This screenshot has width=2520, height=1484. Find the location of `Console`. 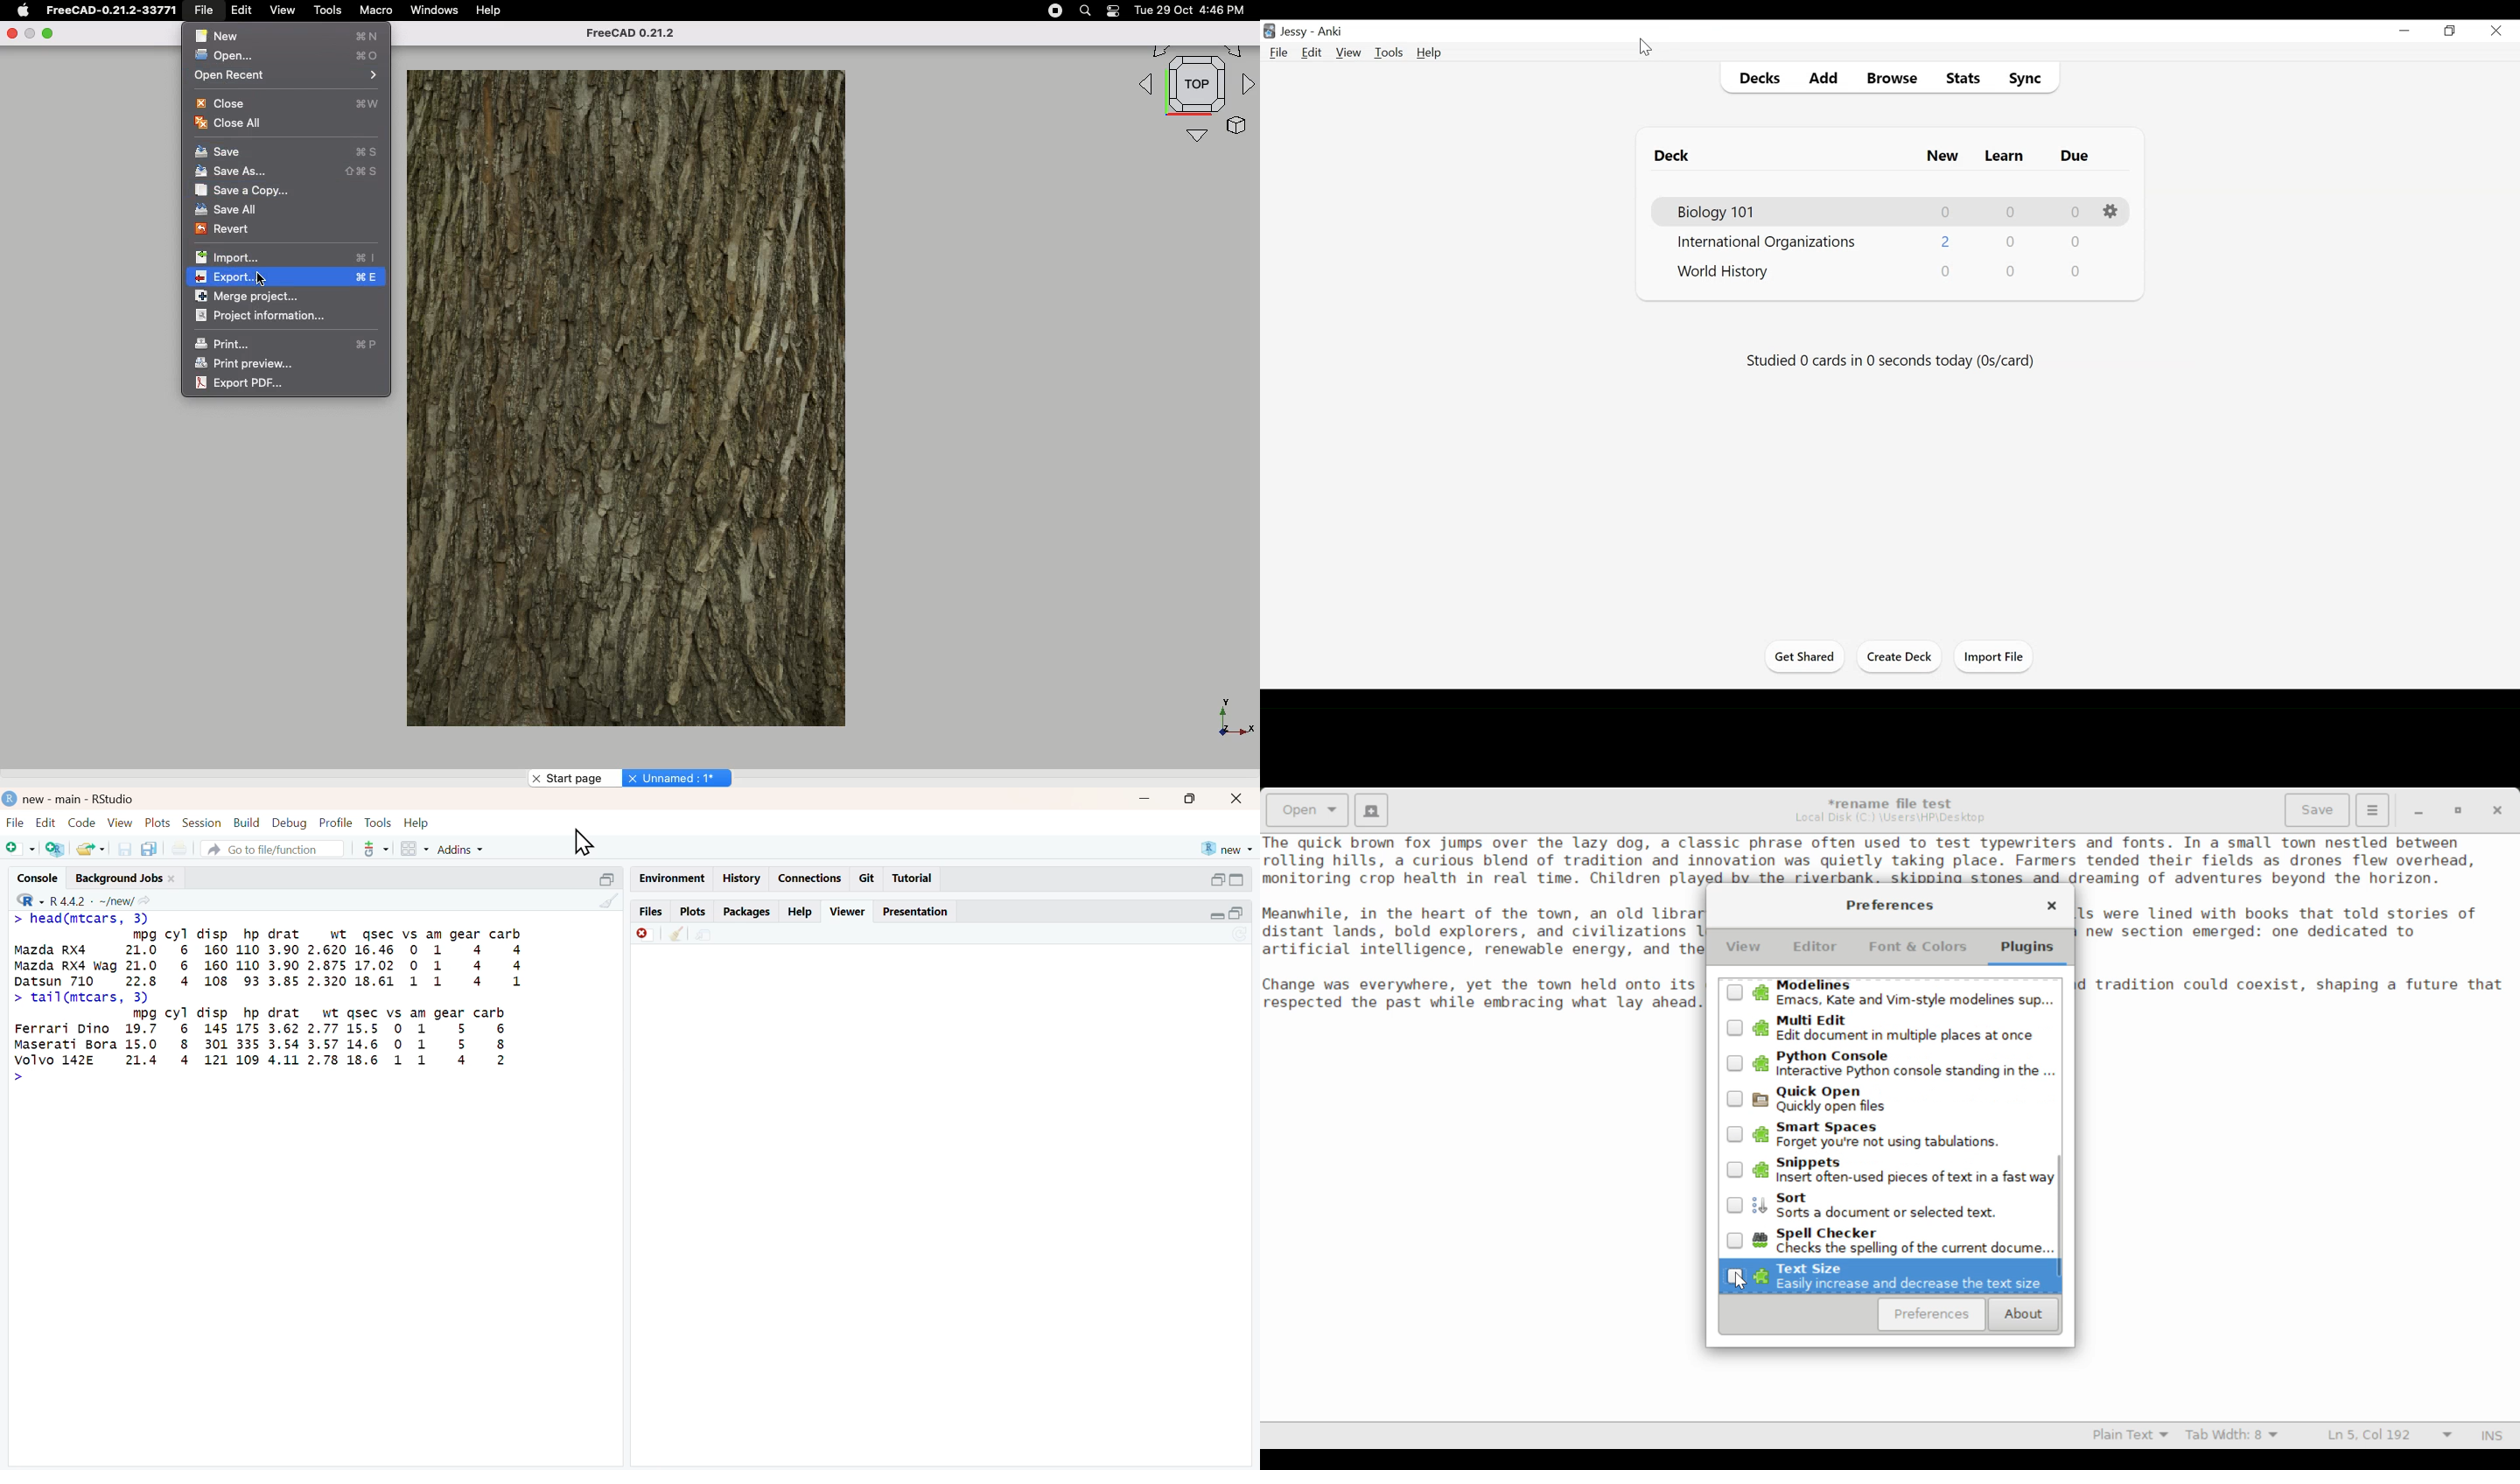

Console is located at coordinates (33, 875).